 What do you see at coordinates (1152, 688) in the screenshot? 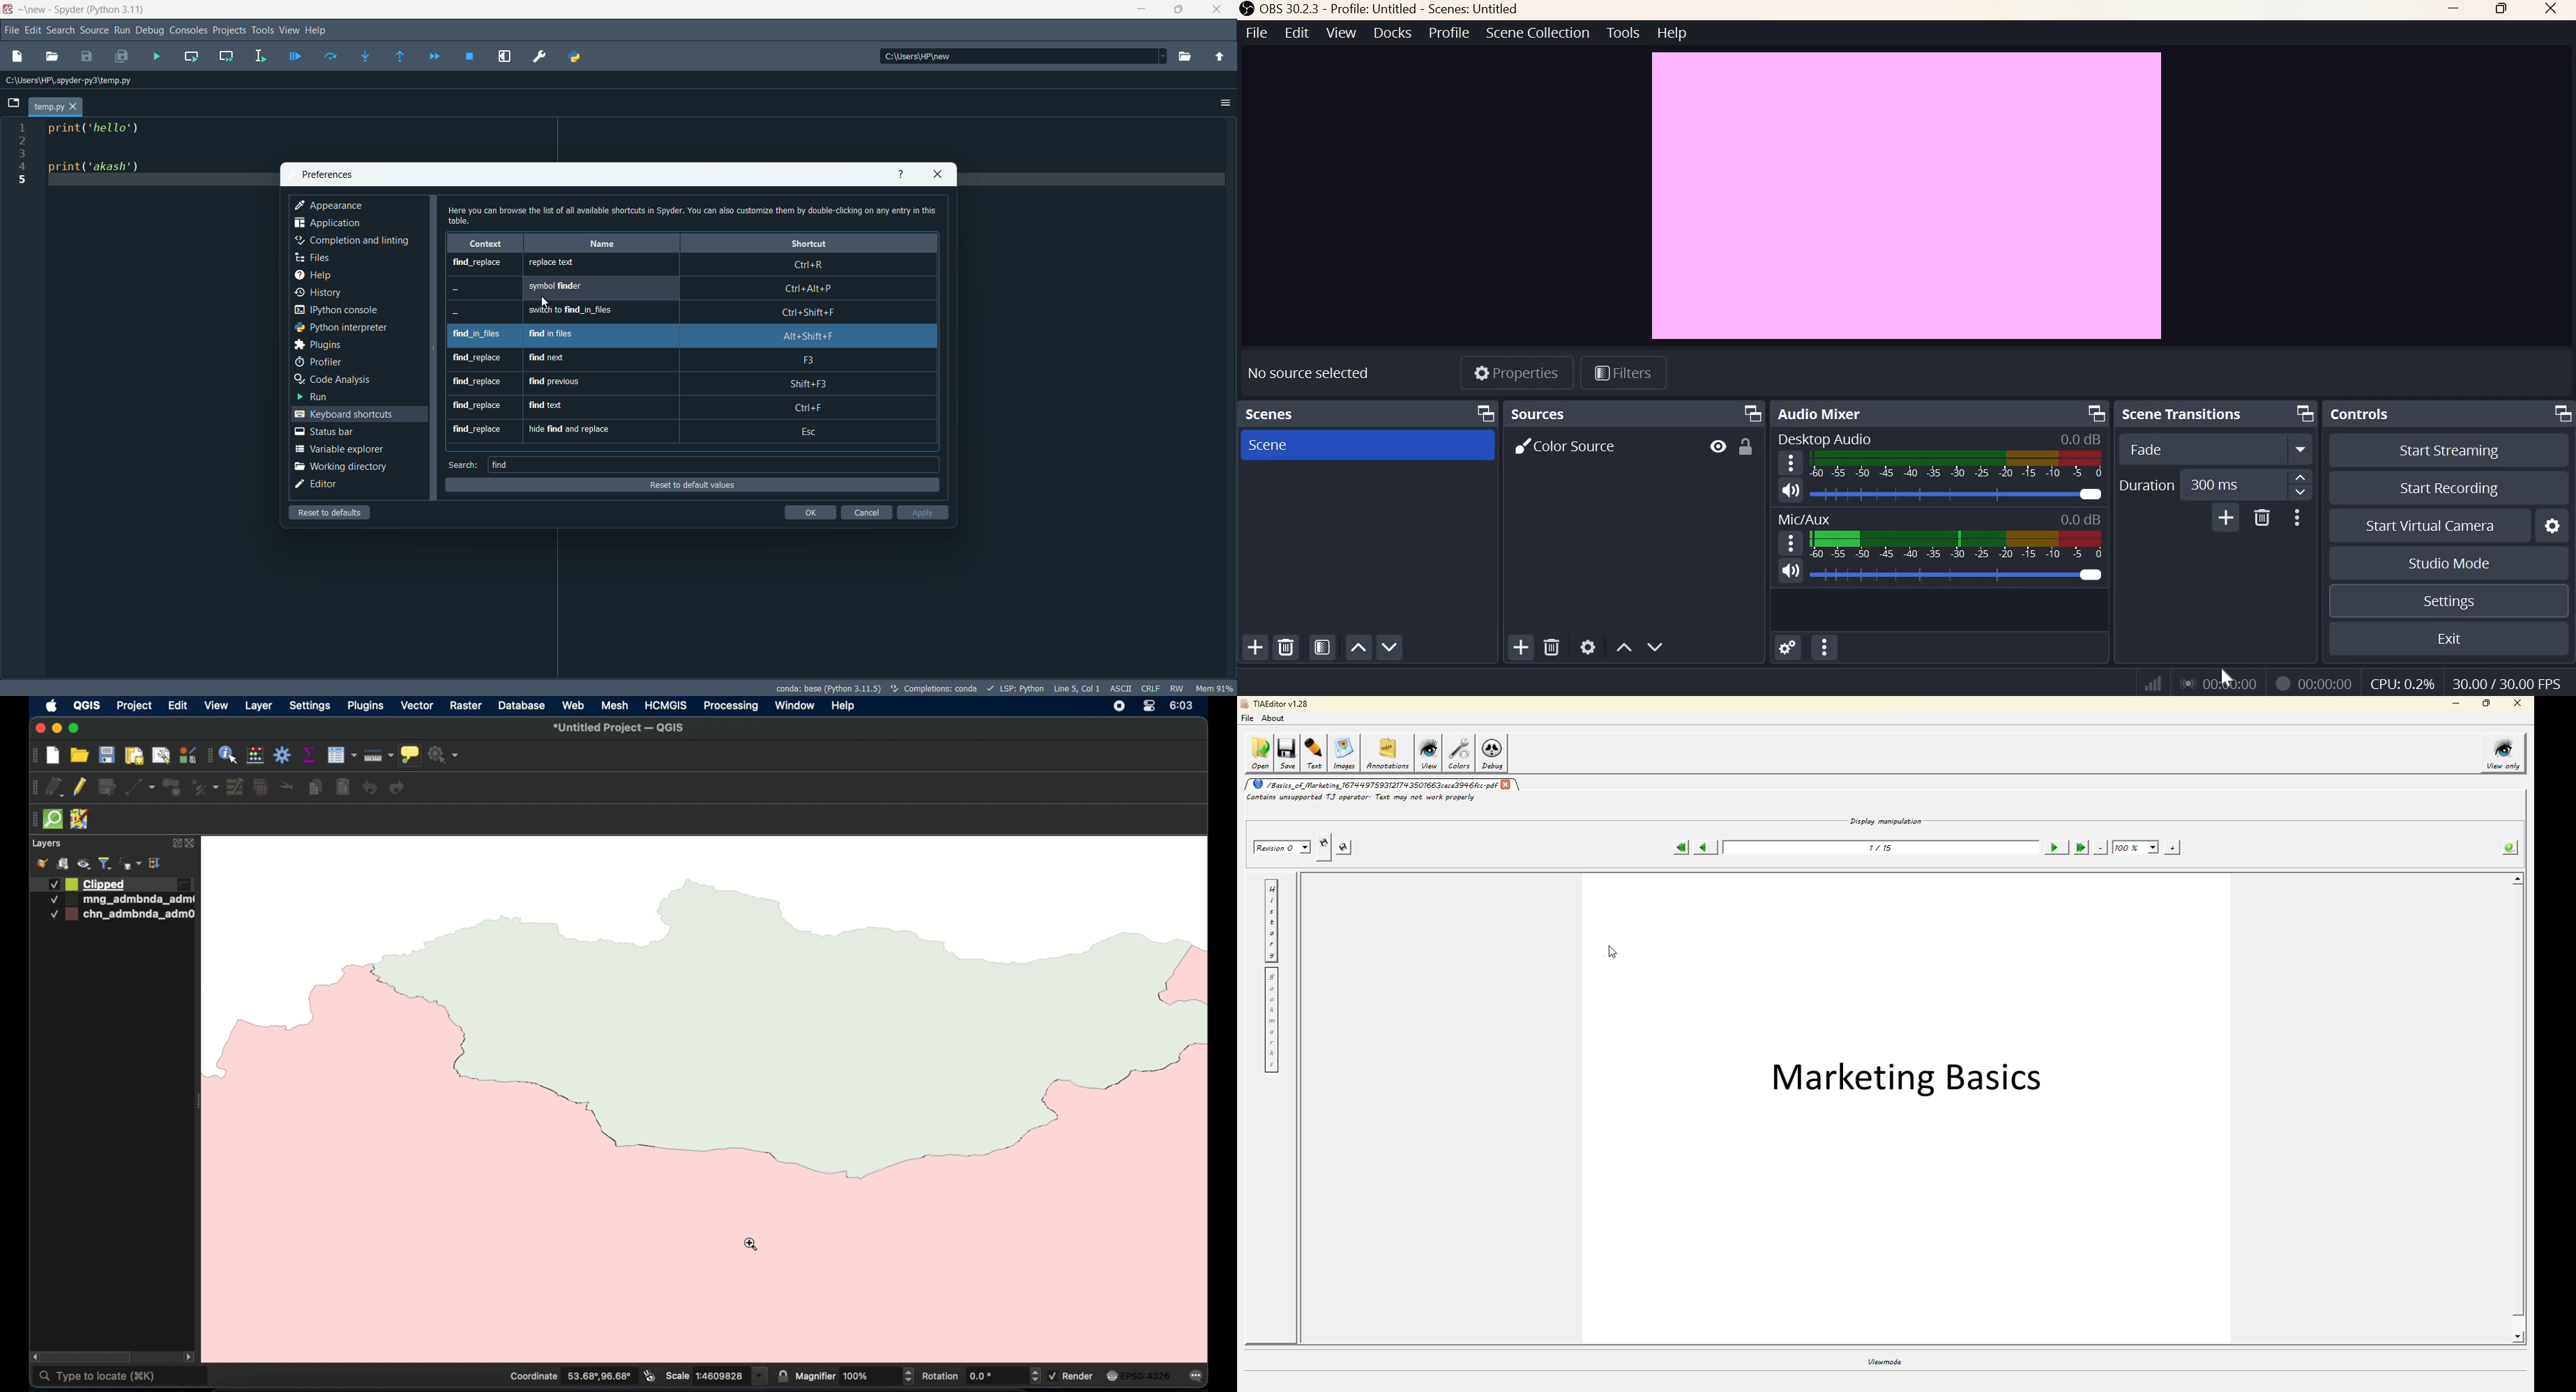
I see `CRLF` at bounding box center [1152, 688].